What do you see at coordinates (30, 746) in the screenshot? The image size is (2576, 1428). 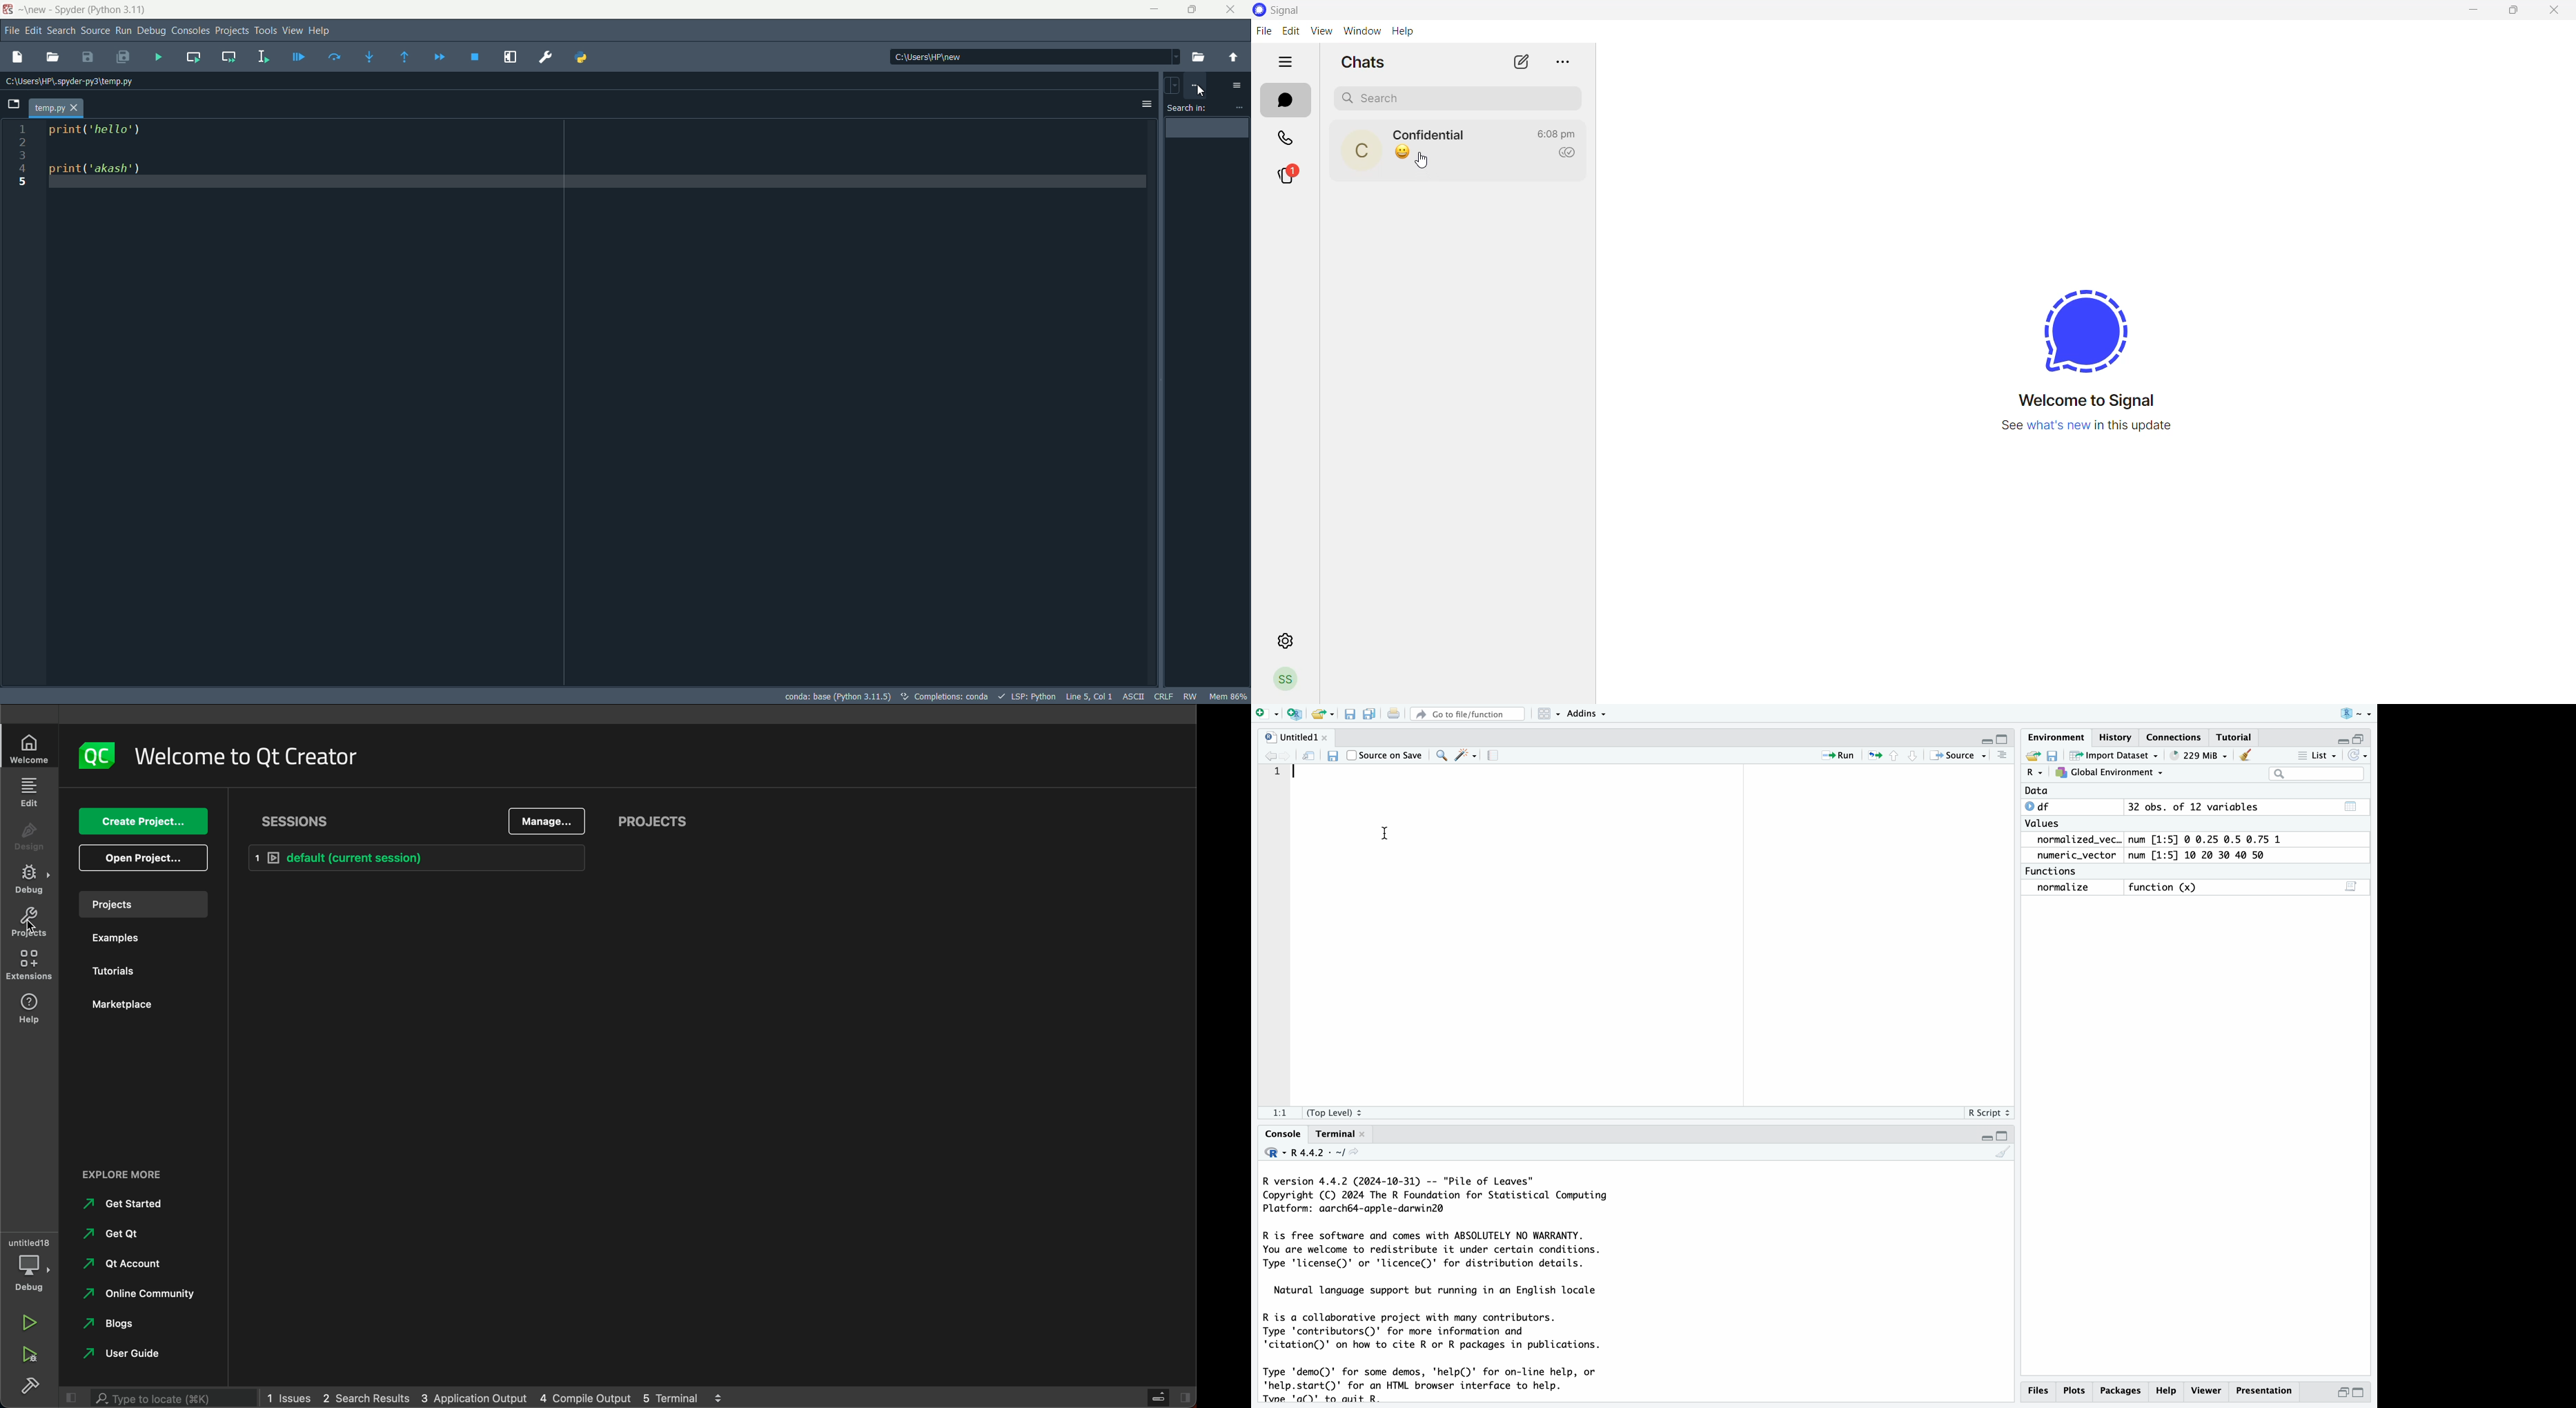 I see `welcome` at bounding box center [30, 746].